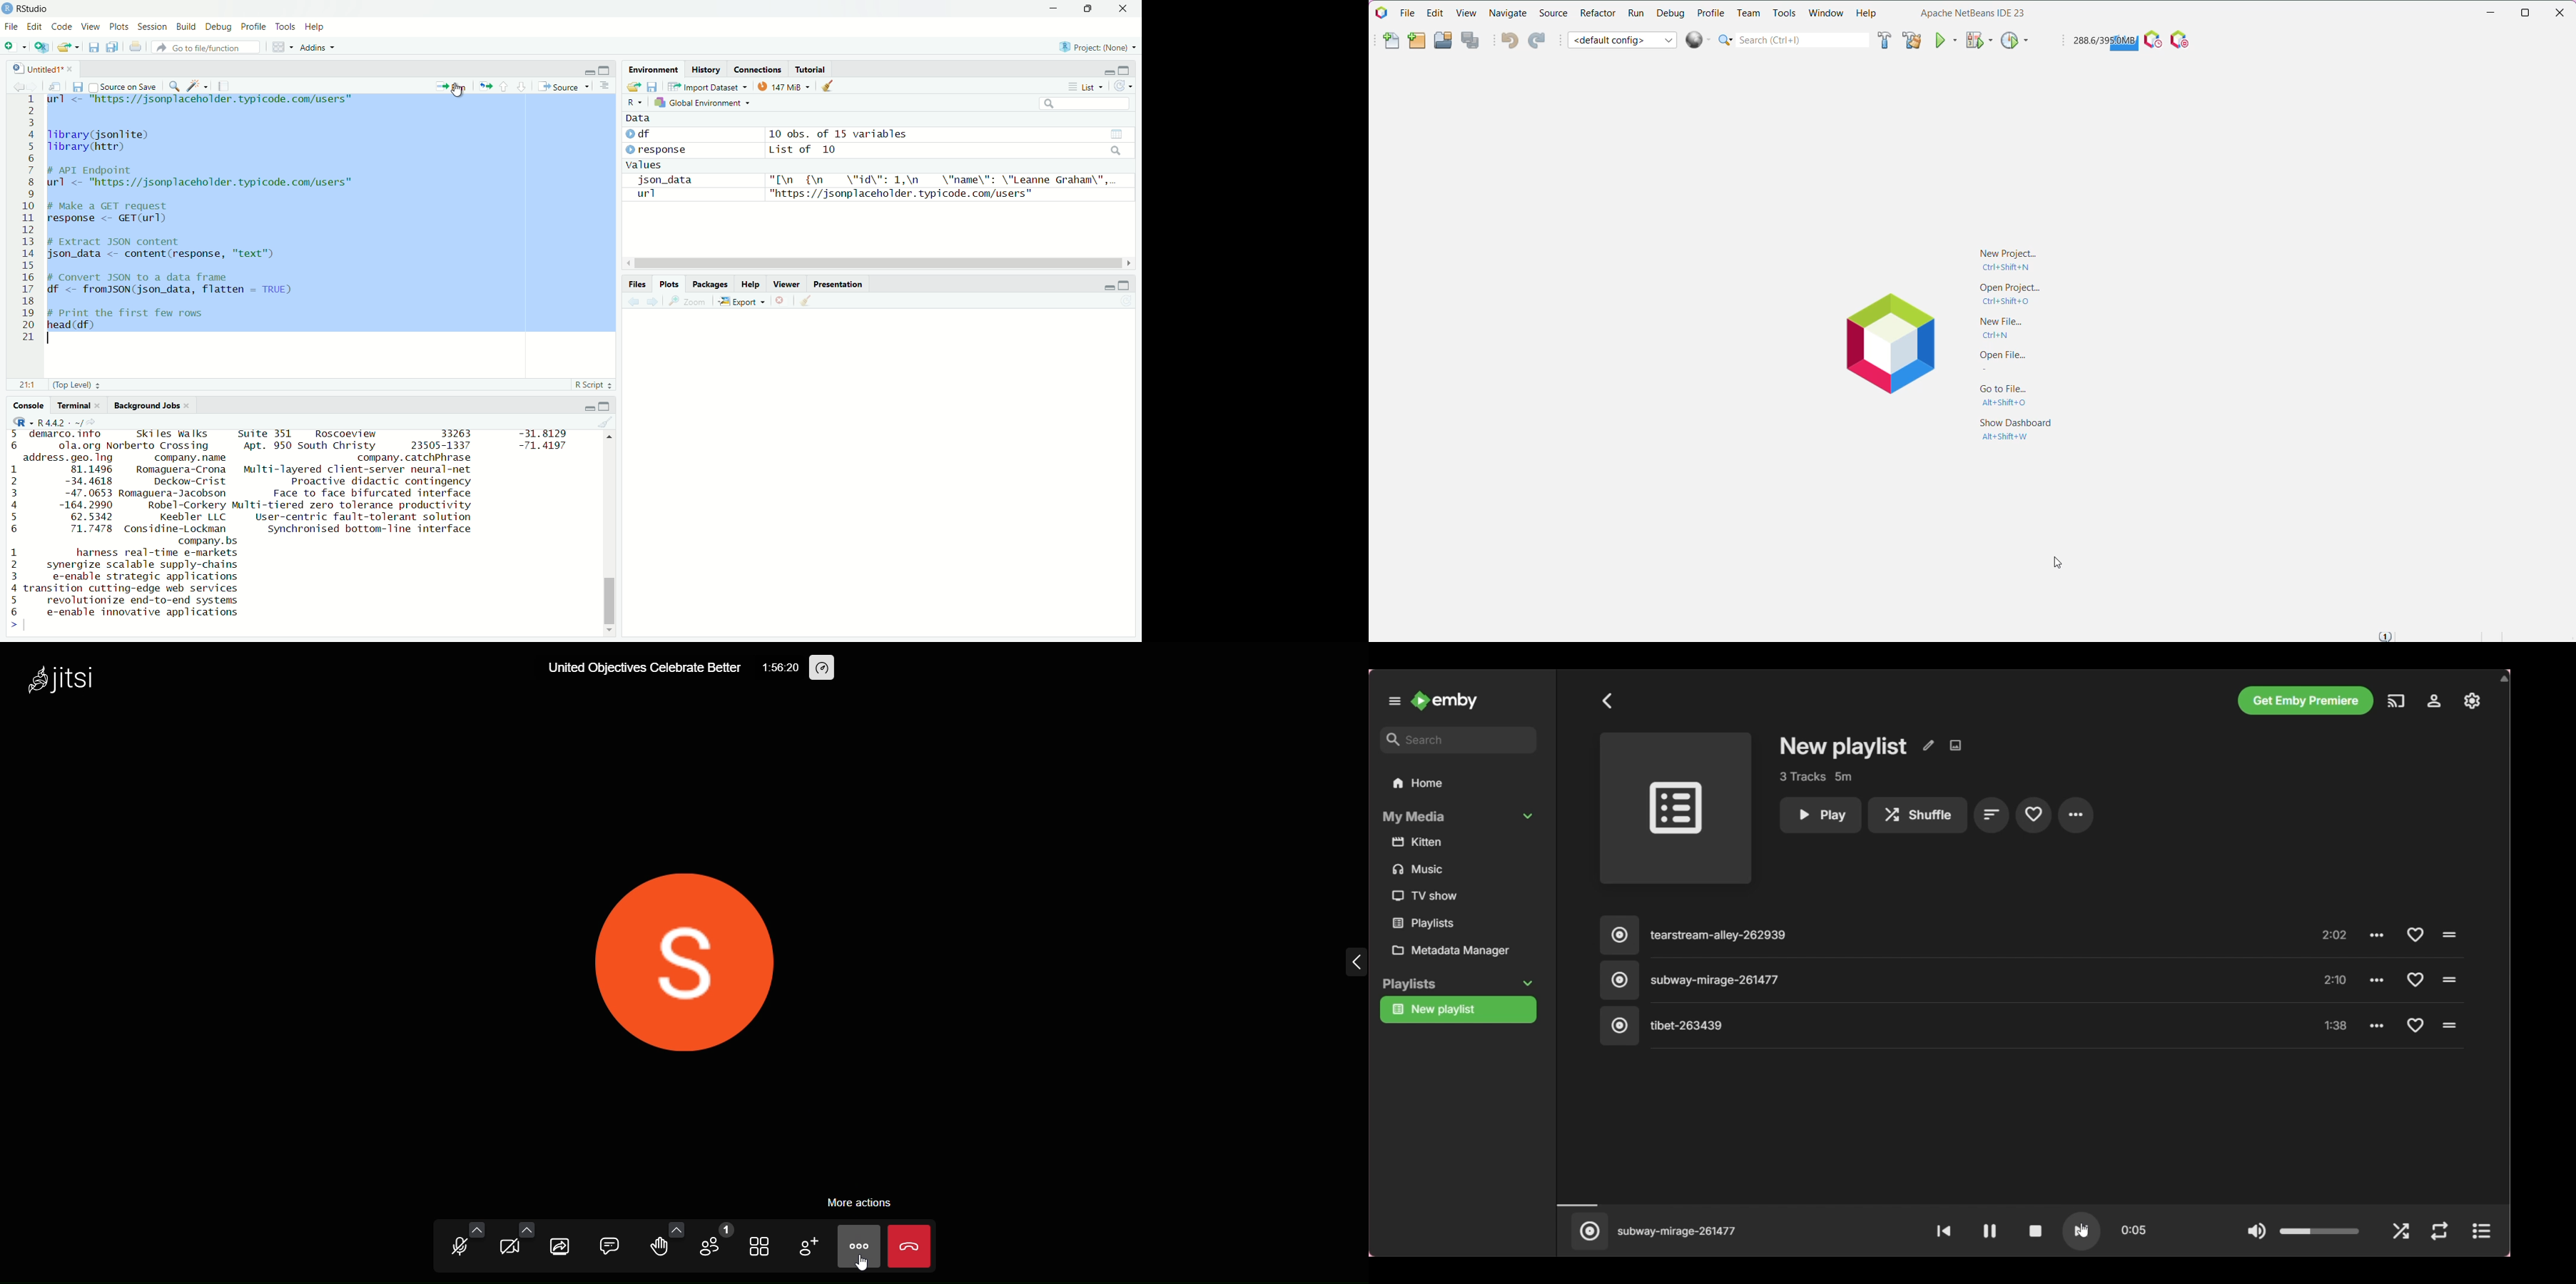 This screenshot has width=2576, height=1288. Describe the element at coordinates (858, 1246) in the screenshot. I see `more` at that location.